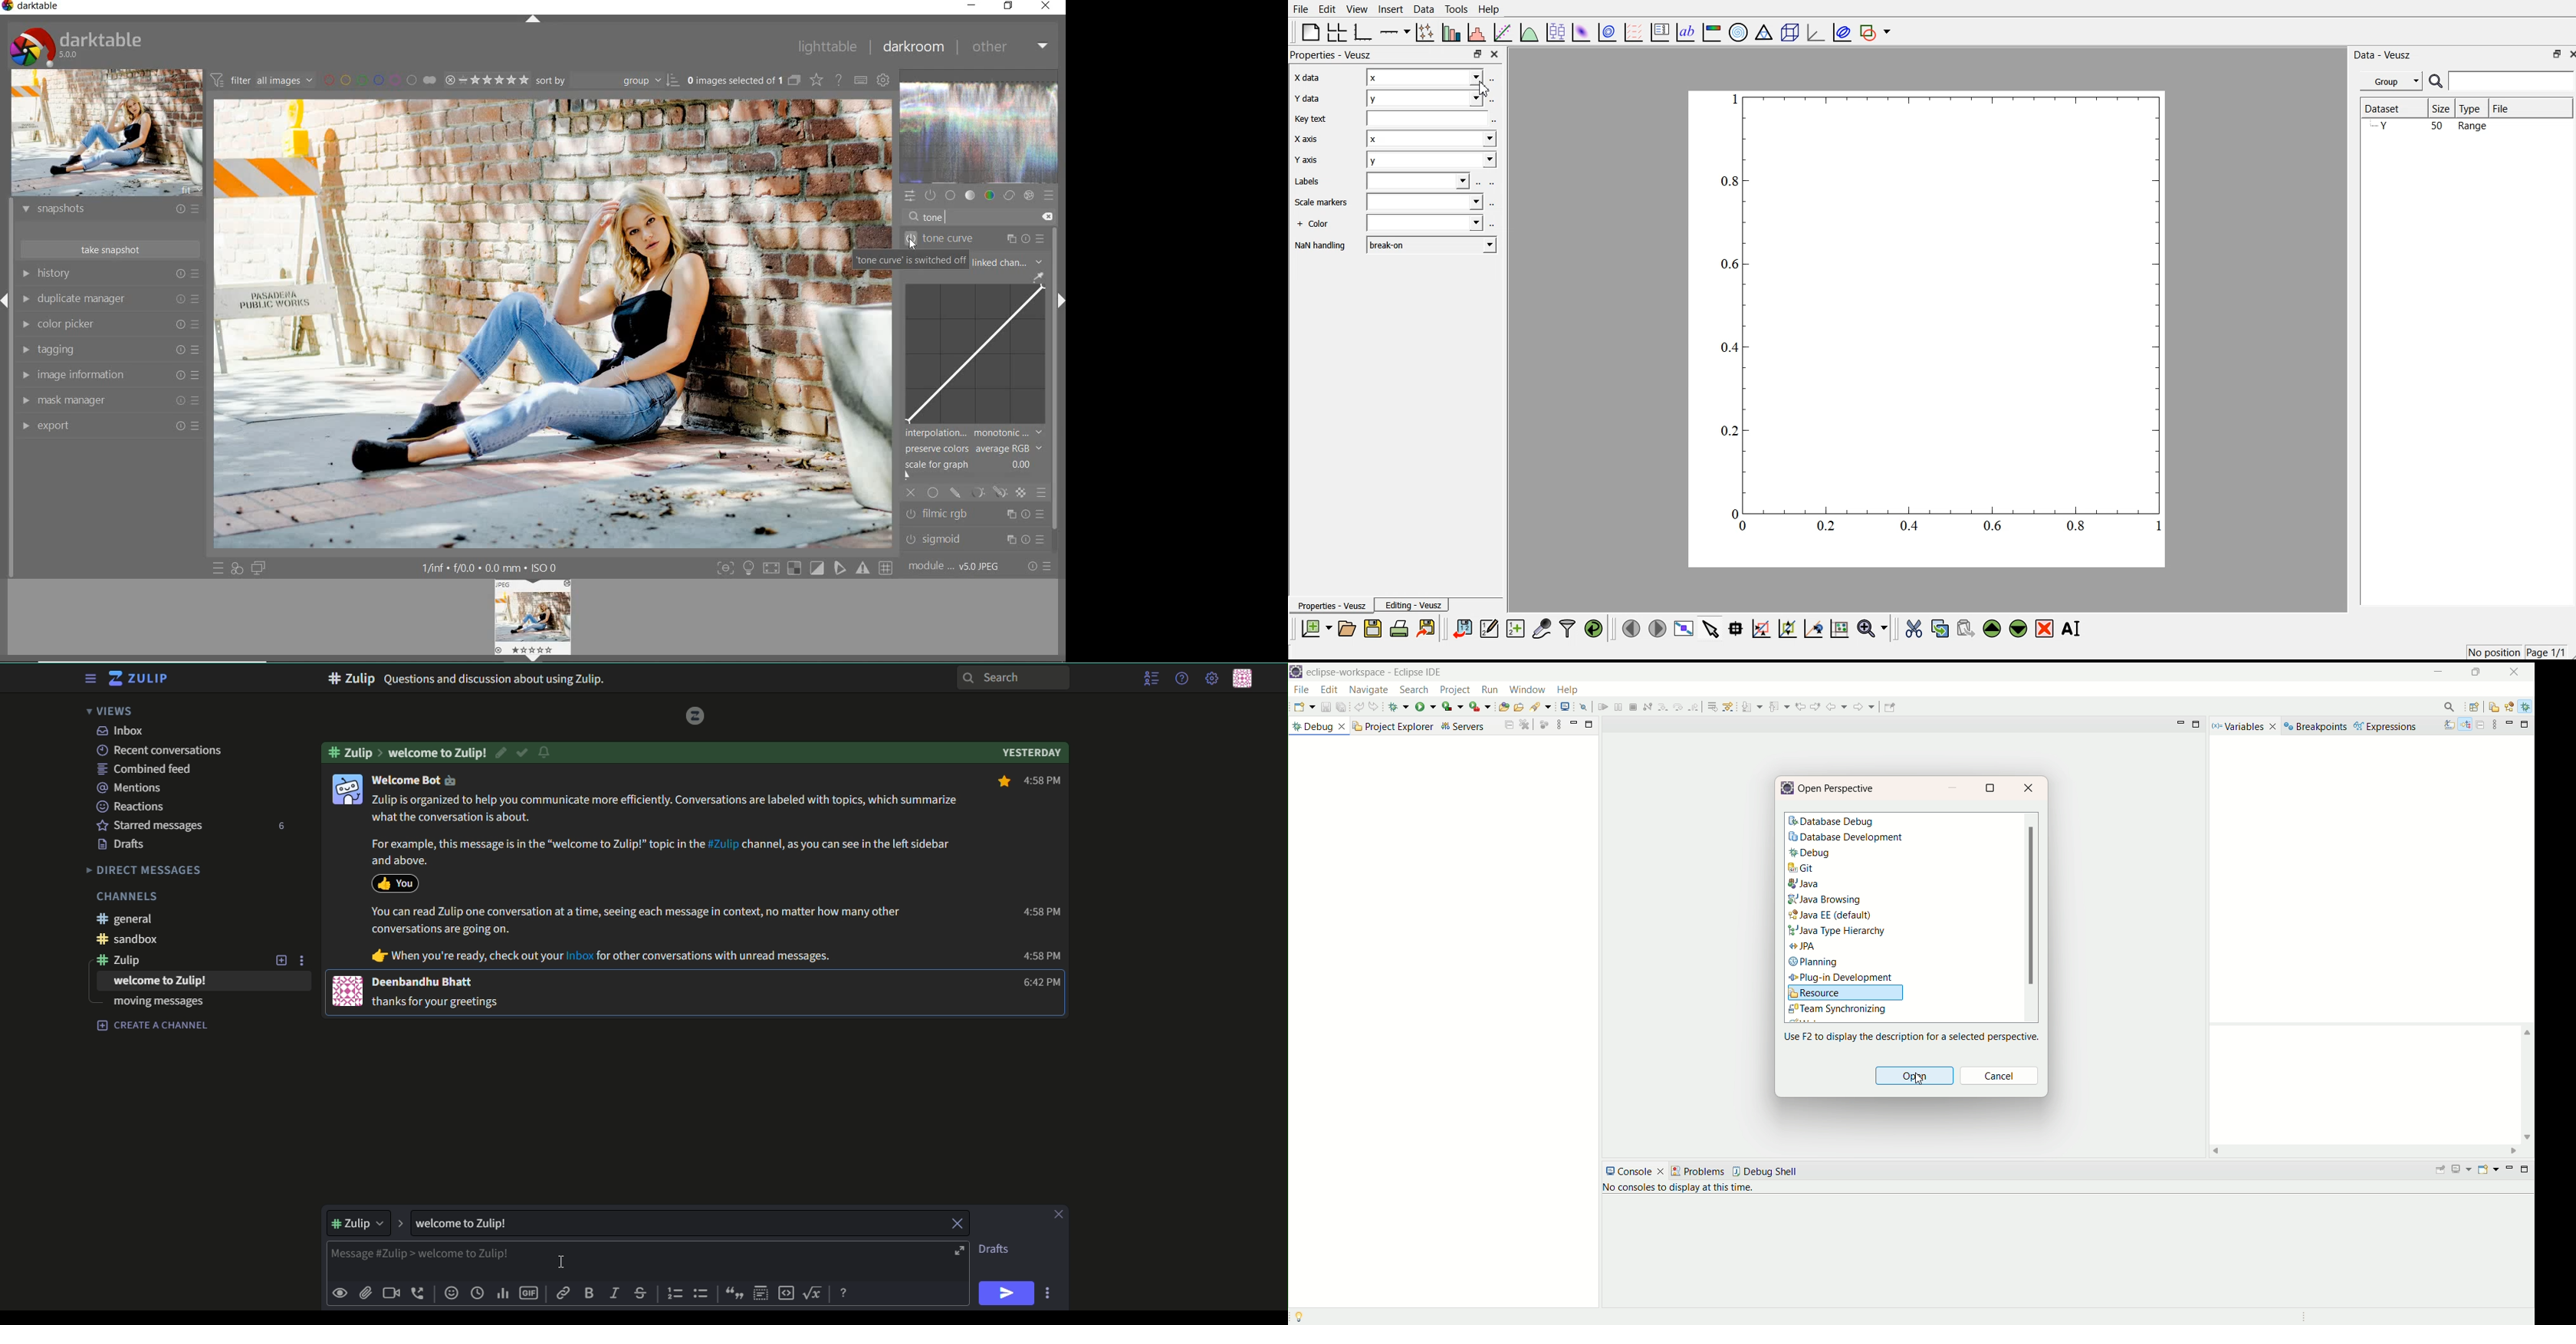 Image resolution: width=2576 pixels, height=1344 pixels. I want to click on other, so click(1009, 48).